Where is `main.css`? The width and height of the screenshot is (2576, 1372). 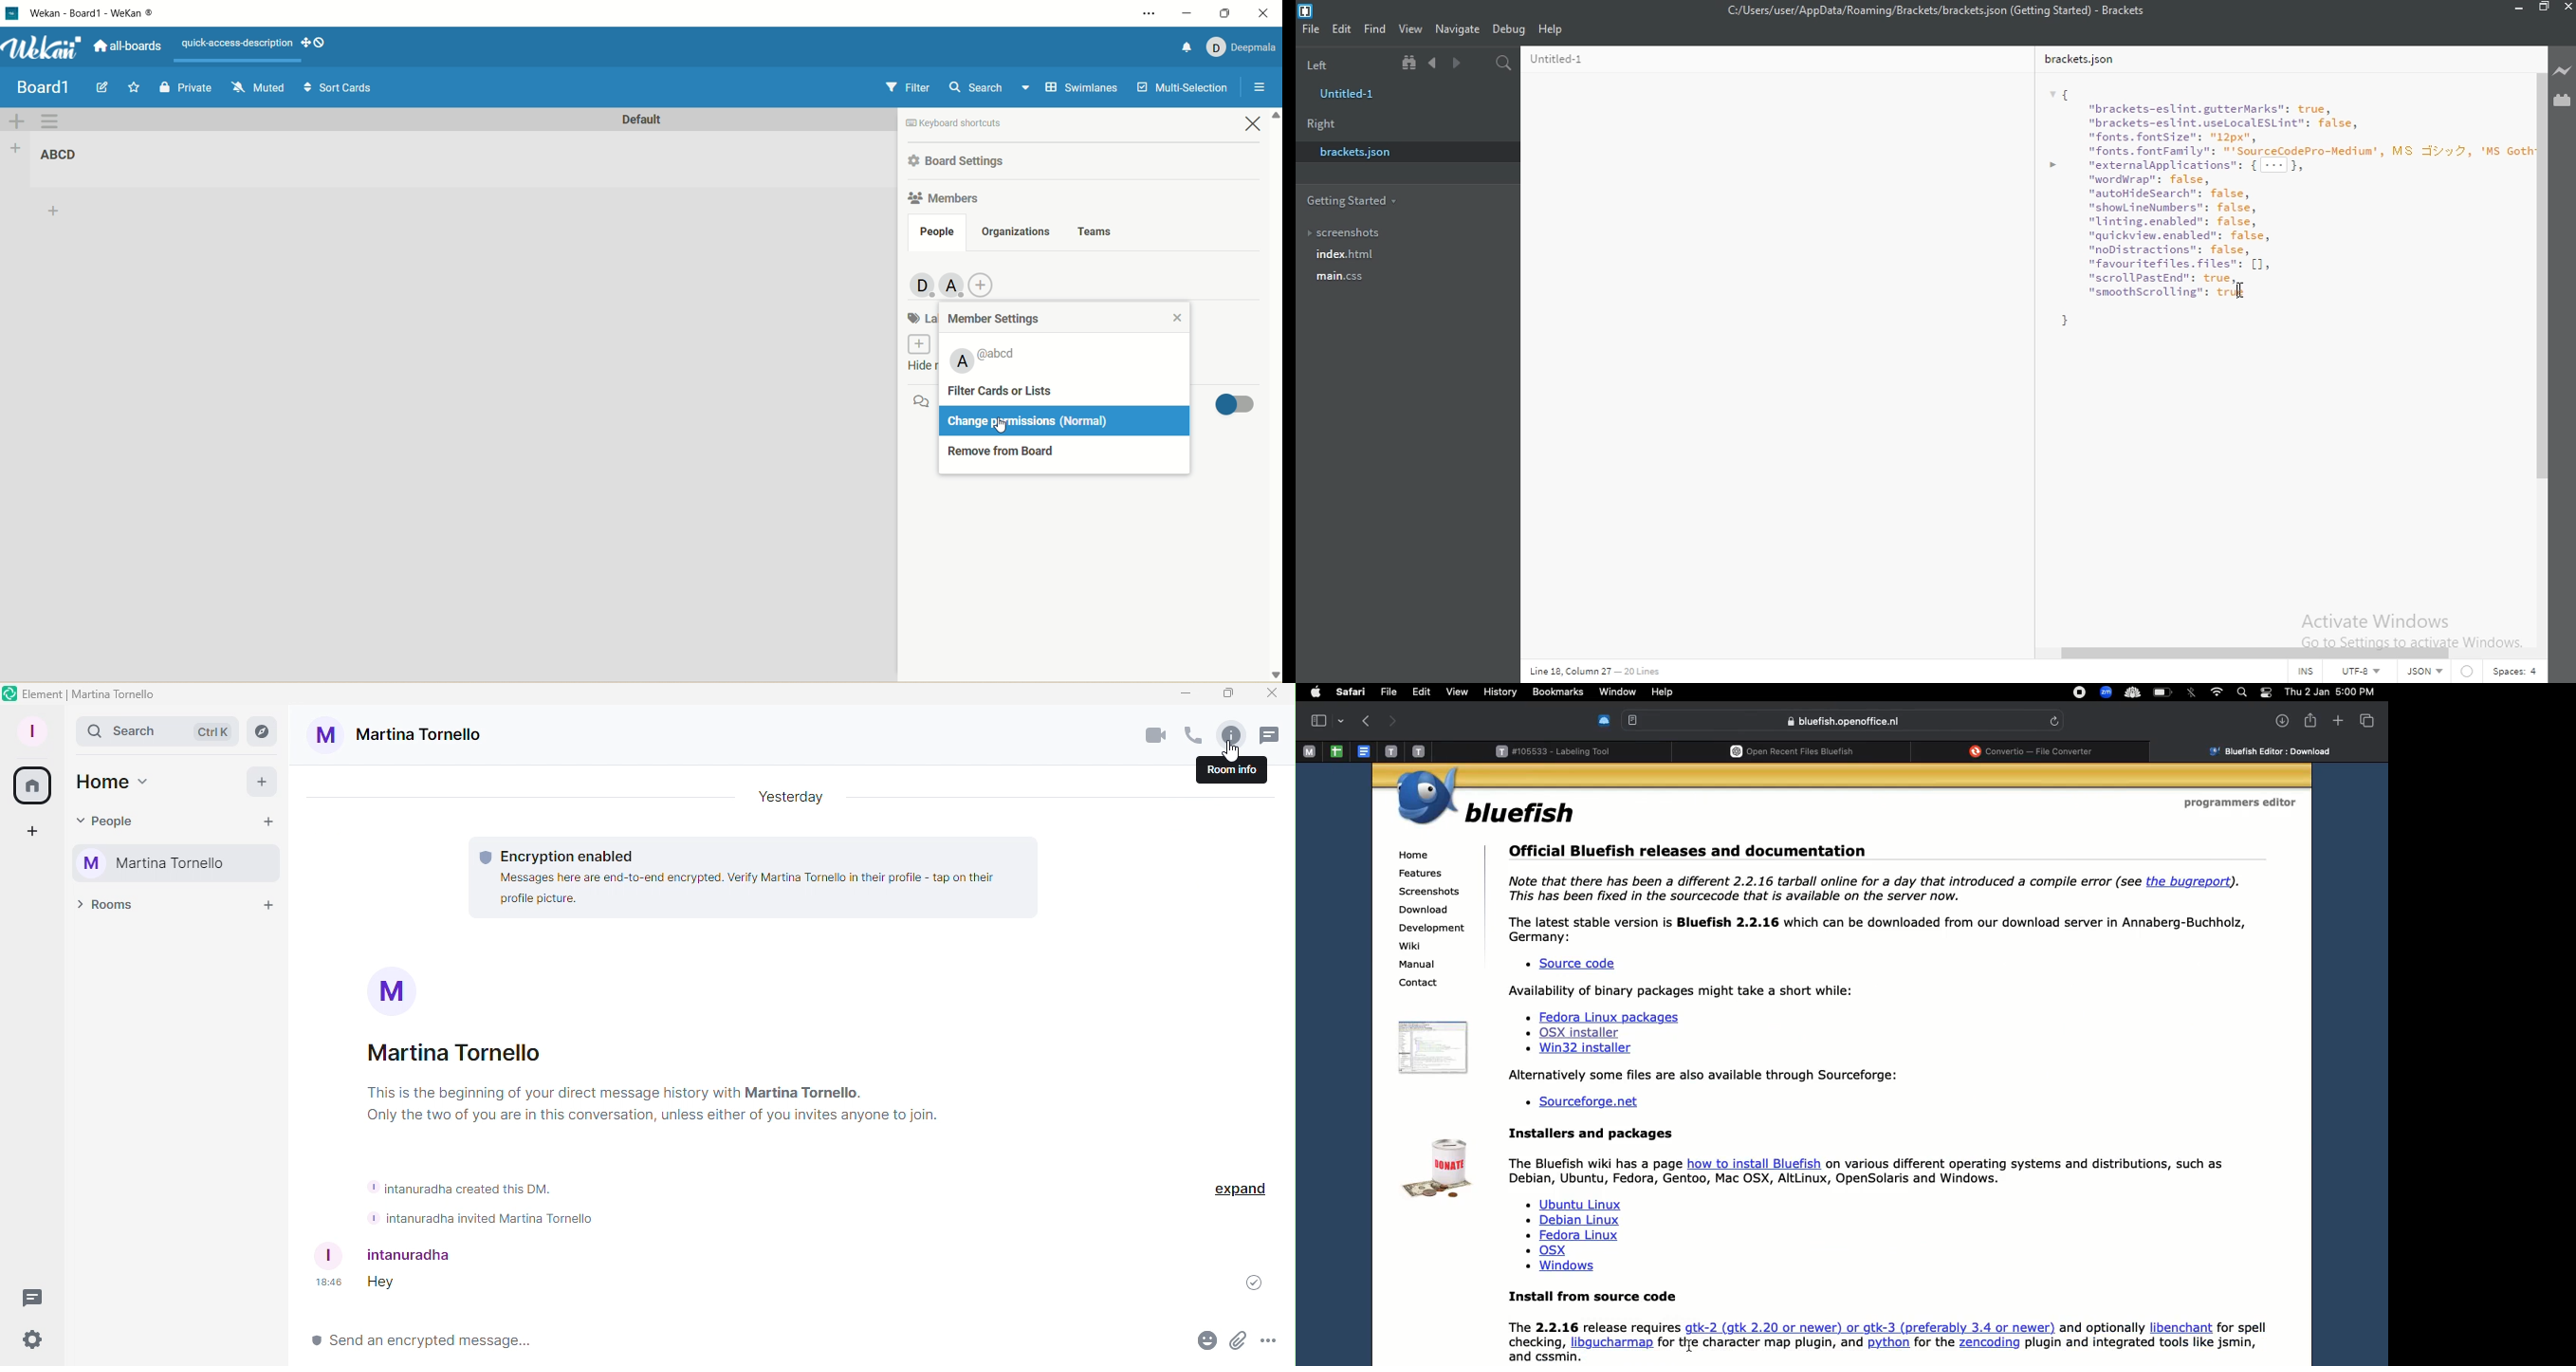
main.css is located at coordinates (1404, 280).